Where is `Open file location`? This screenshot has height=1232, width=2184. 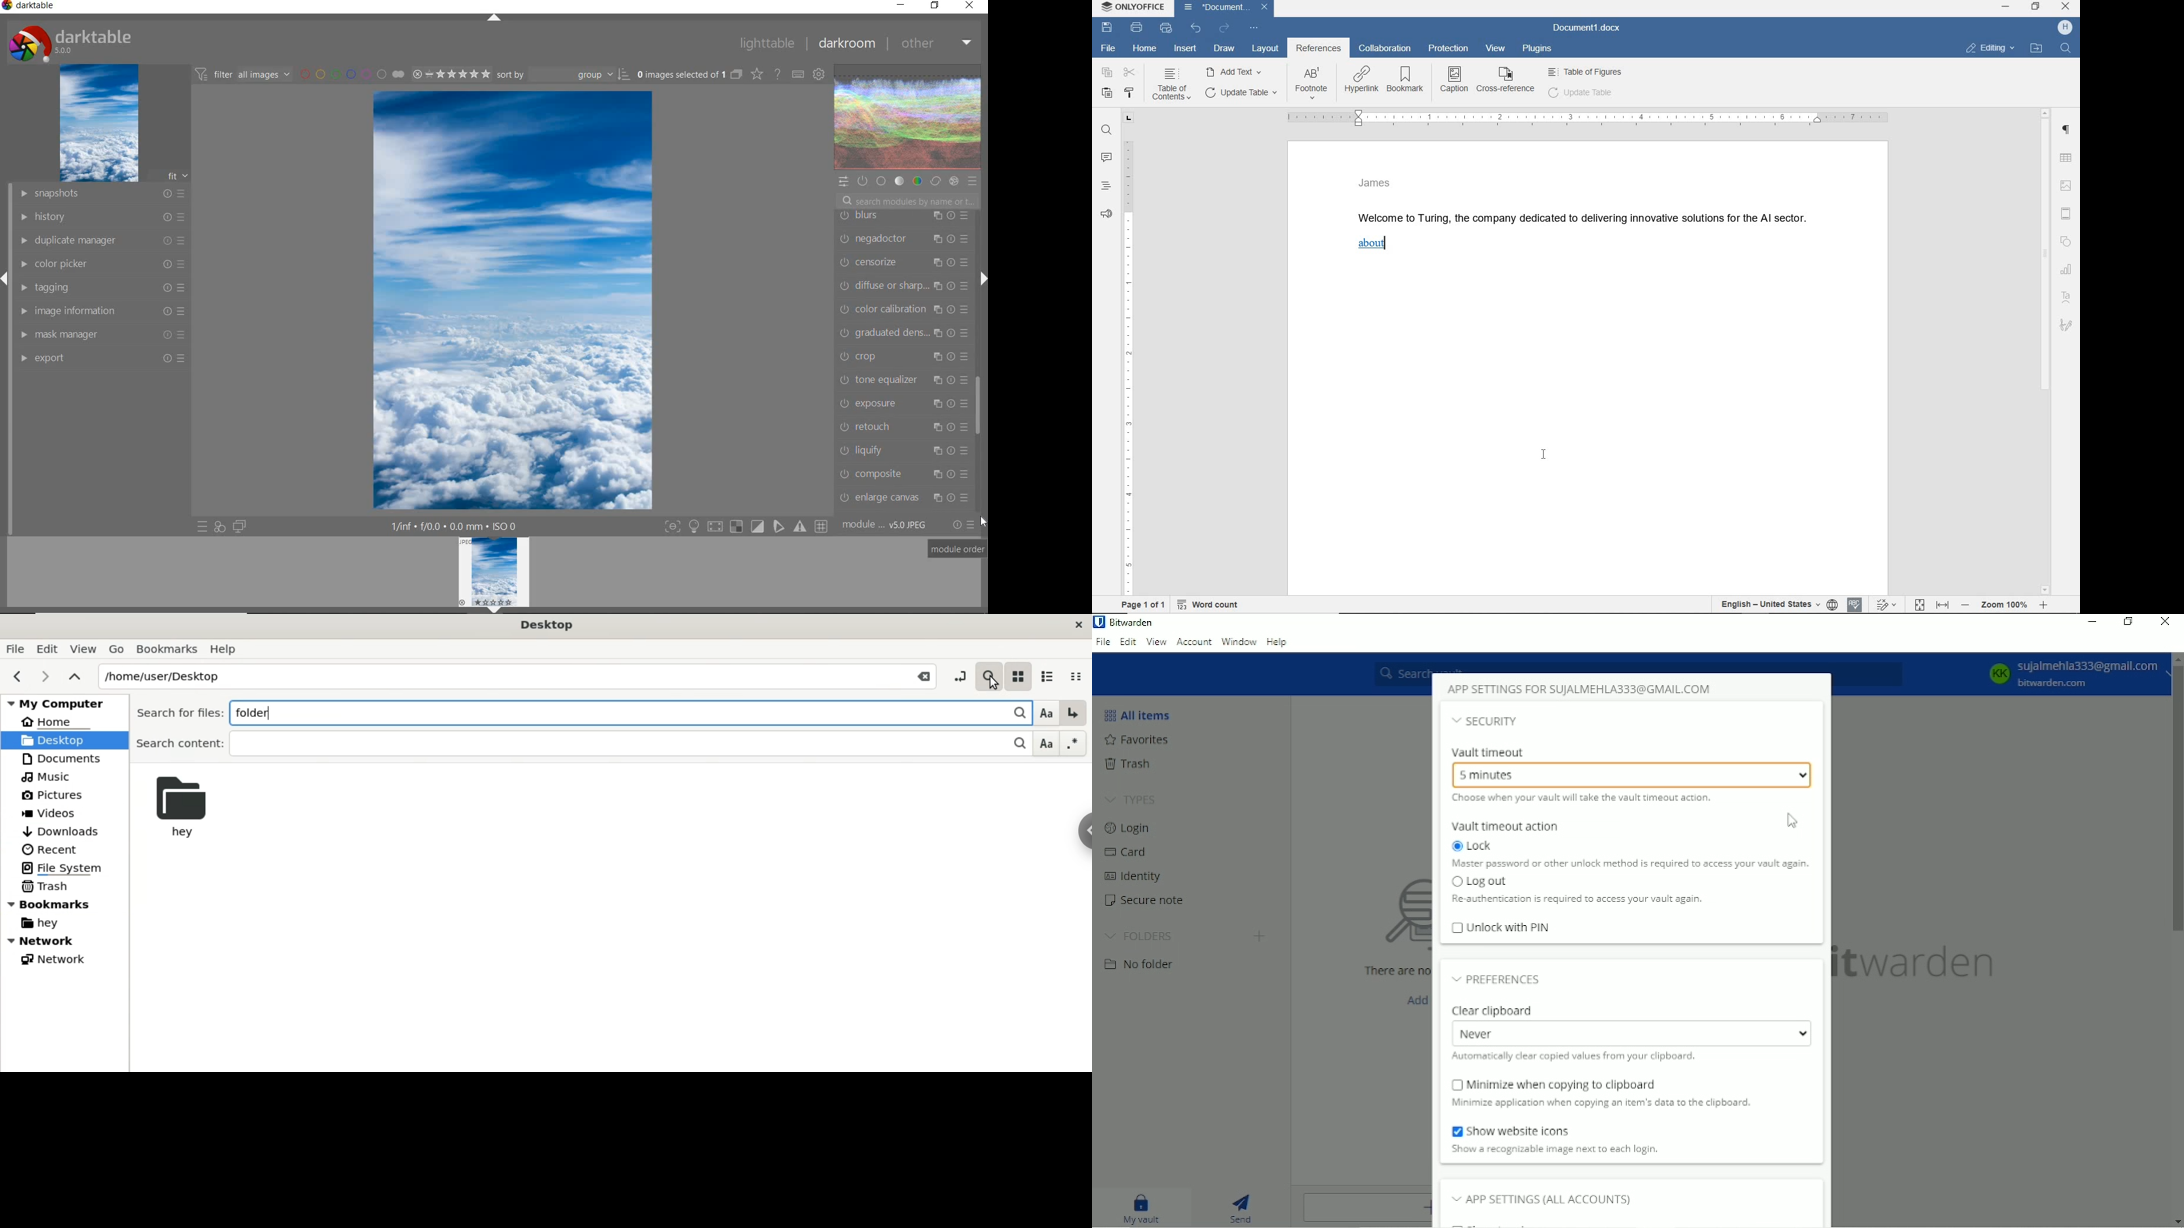 Open file location is located at coordinates (2040, 46).